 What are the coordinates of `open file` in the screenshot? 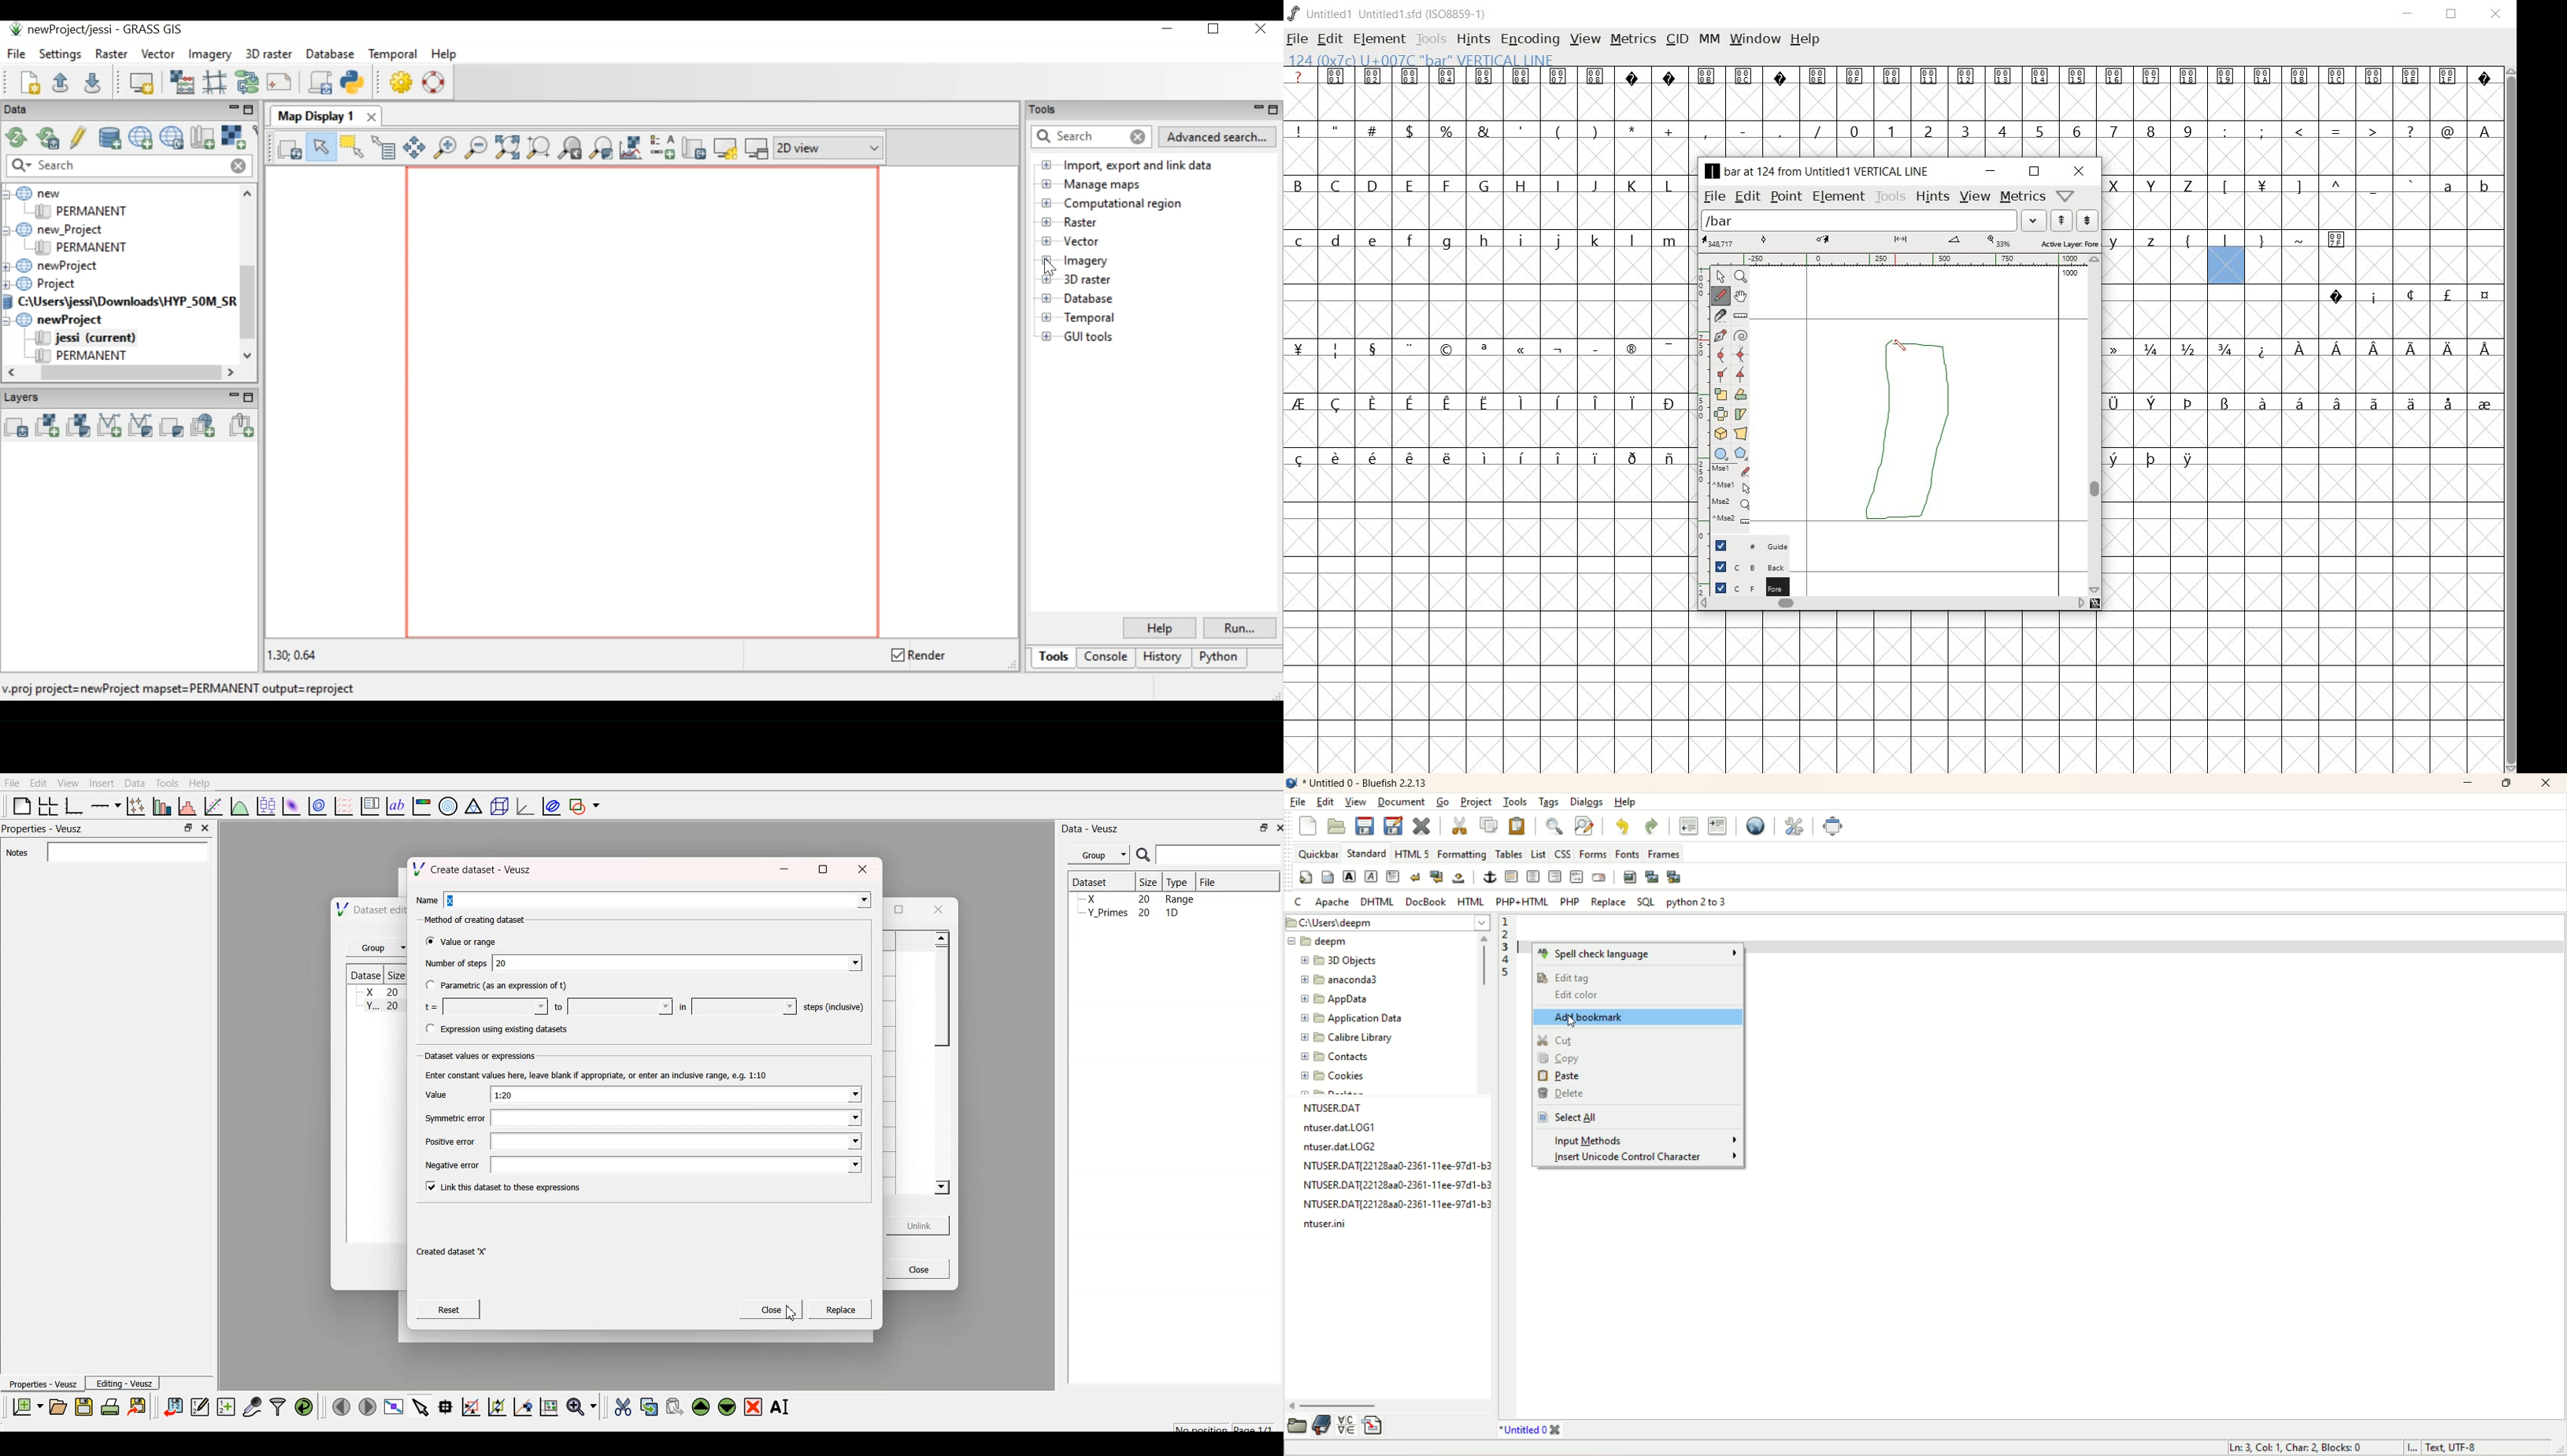 It's located at (1336, 827).